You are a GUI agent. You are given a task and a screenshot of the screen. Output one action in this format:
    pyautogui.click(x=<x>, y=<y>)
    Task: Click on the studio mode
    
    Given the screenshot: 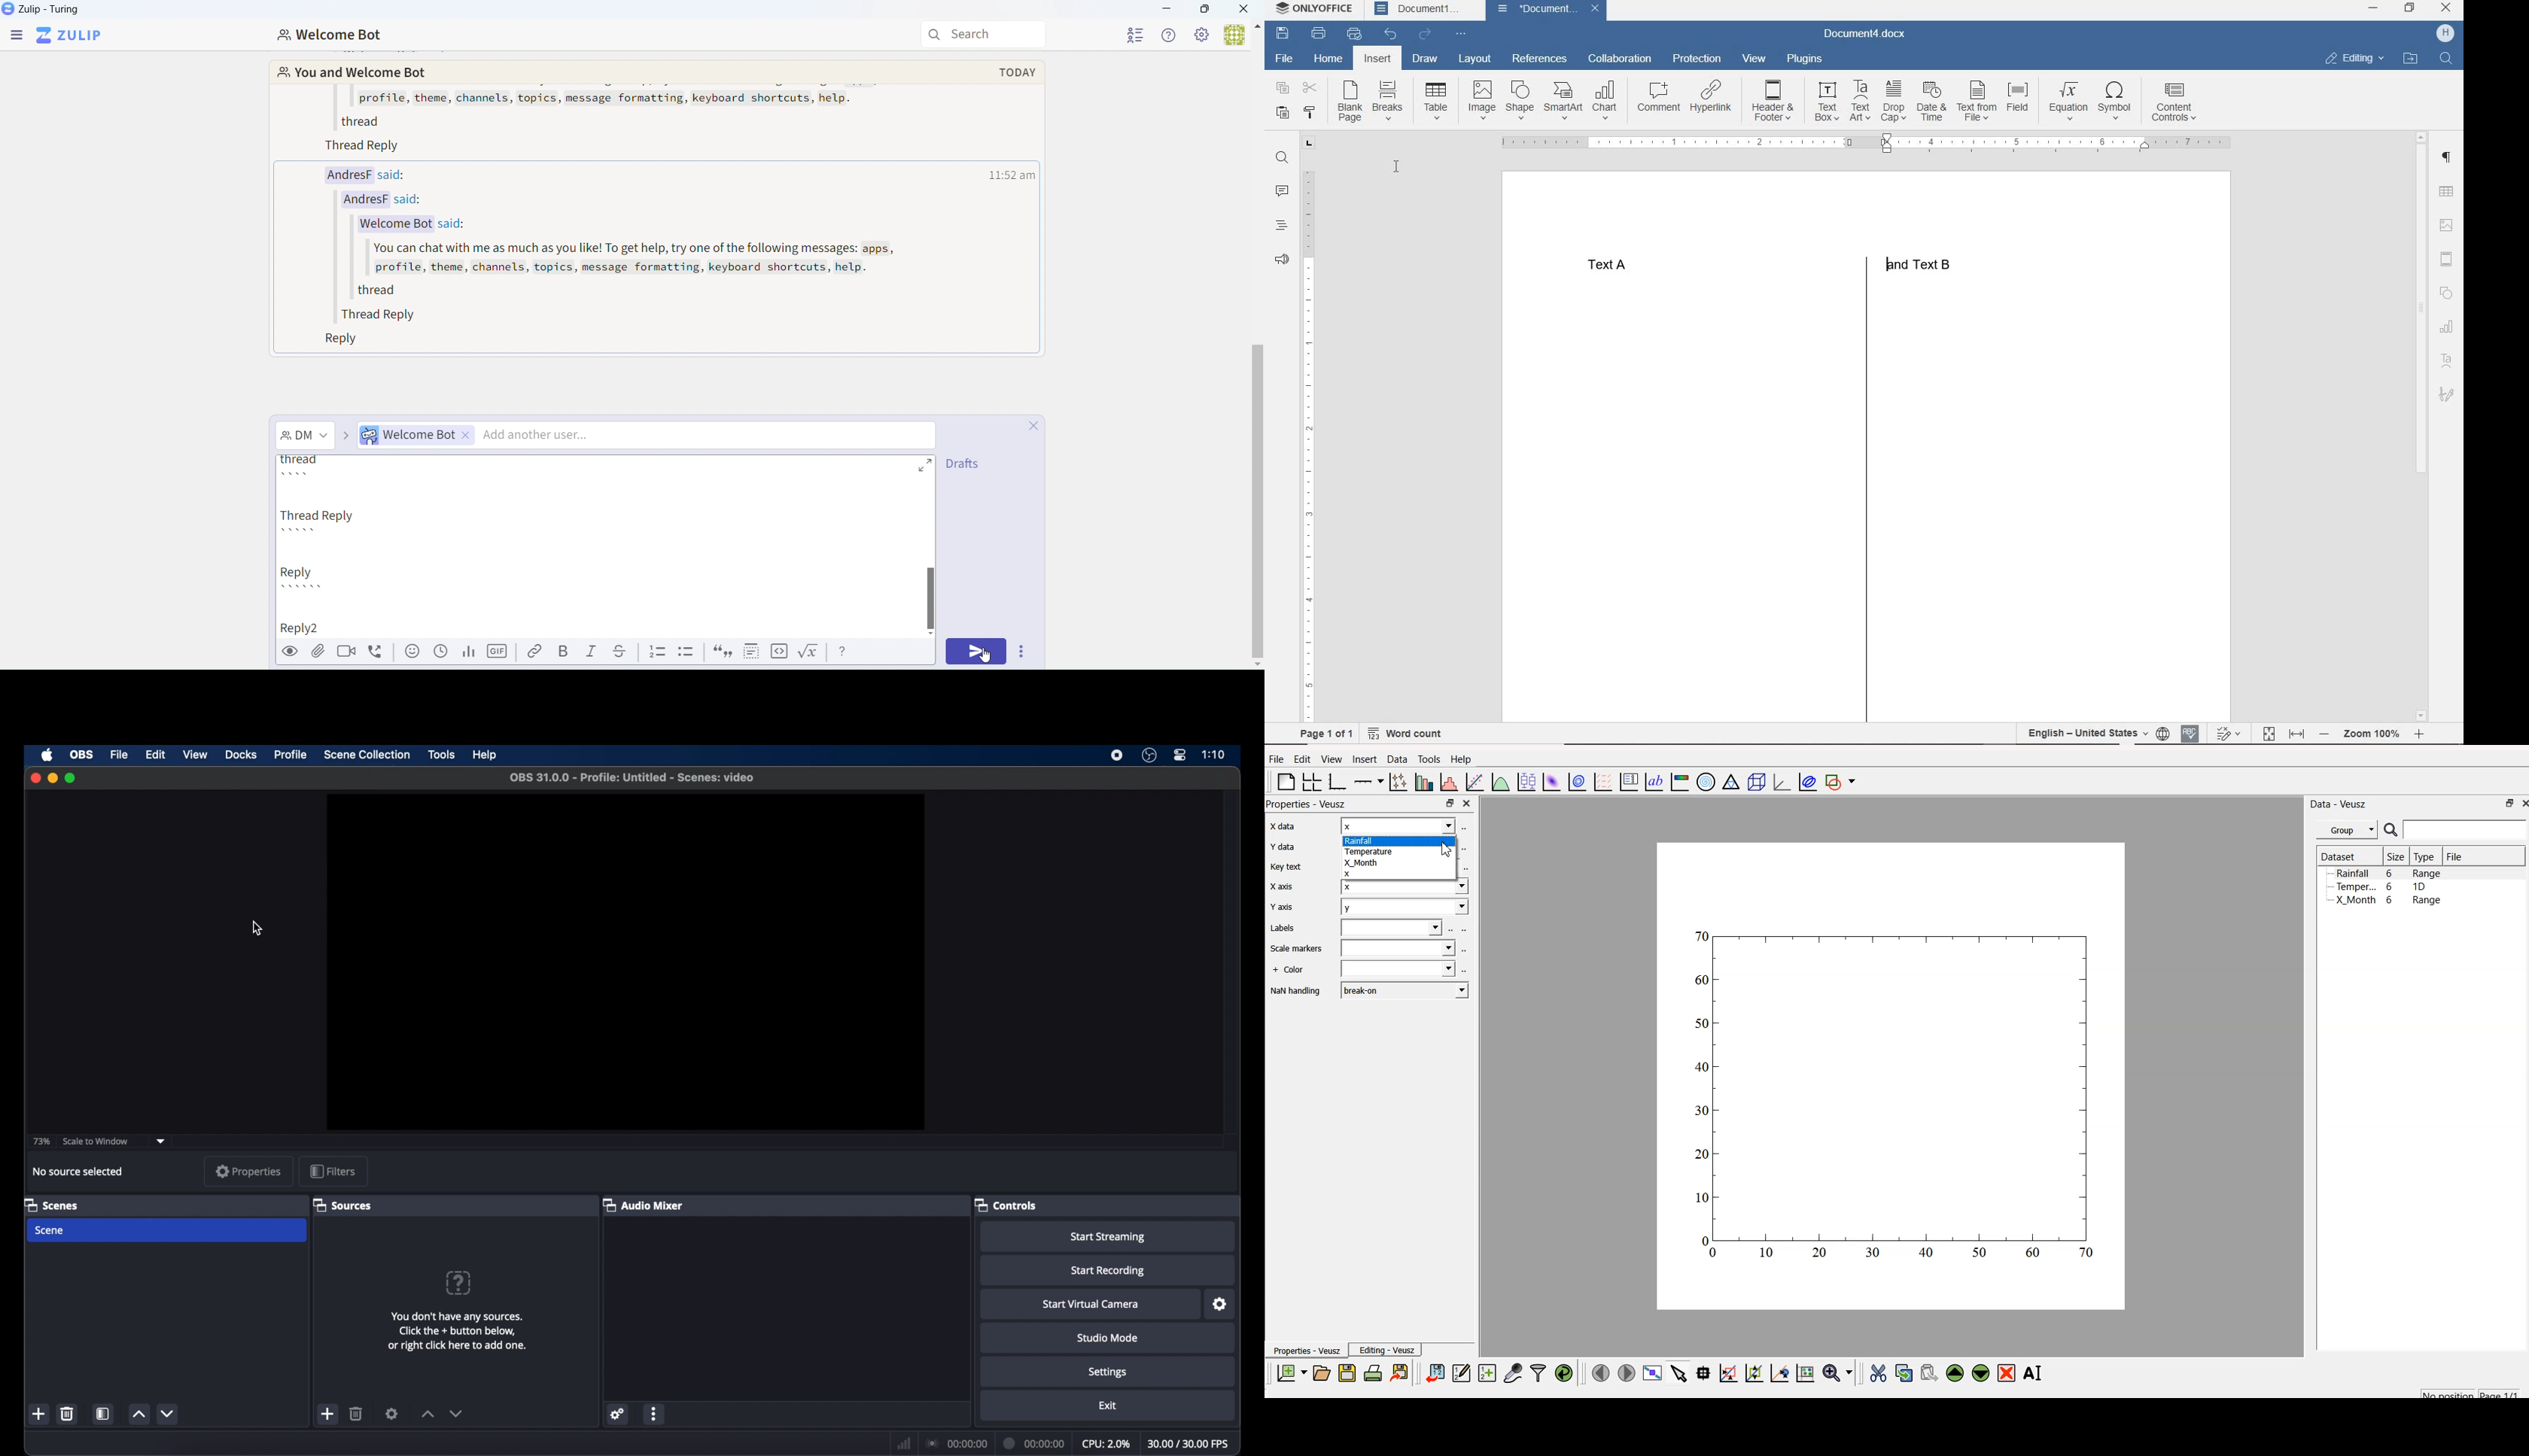 What is the action you would take?
    pyautogui.click(x=1110, y=1338)
    